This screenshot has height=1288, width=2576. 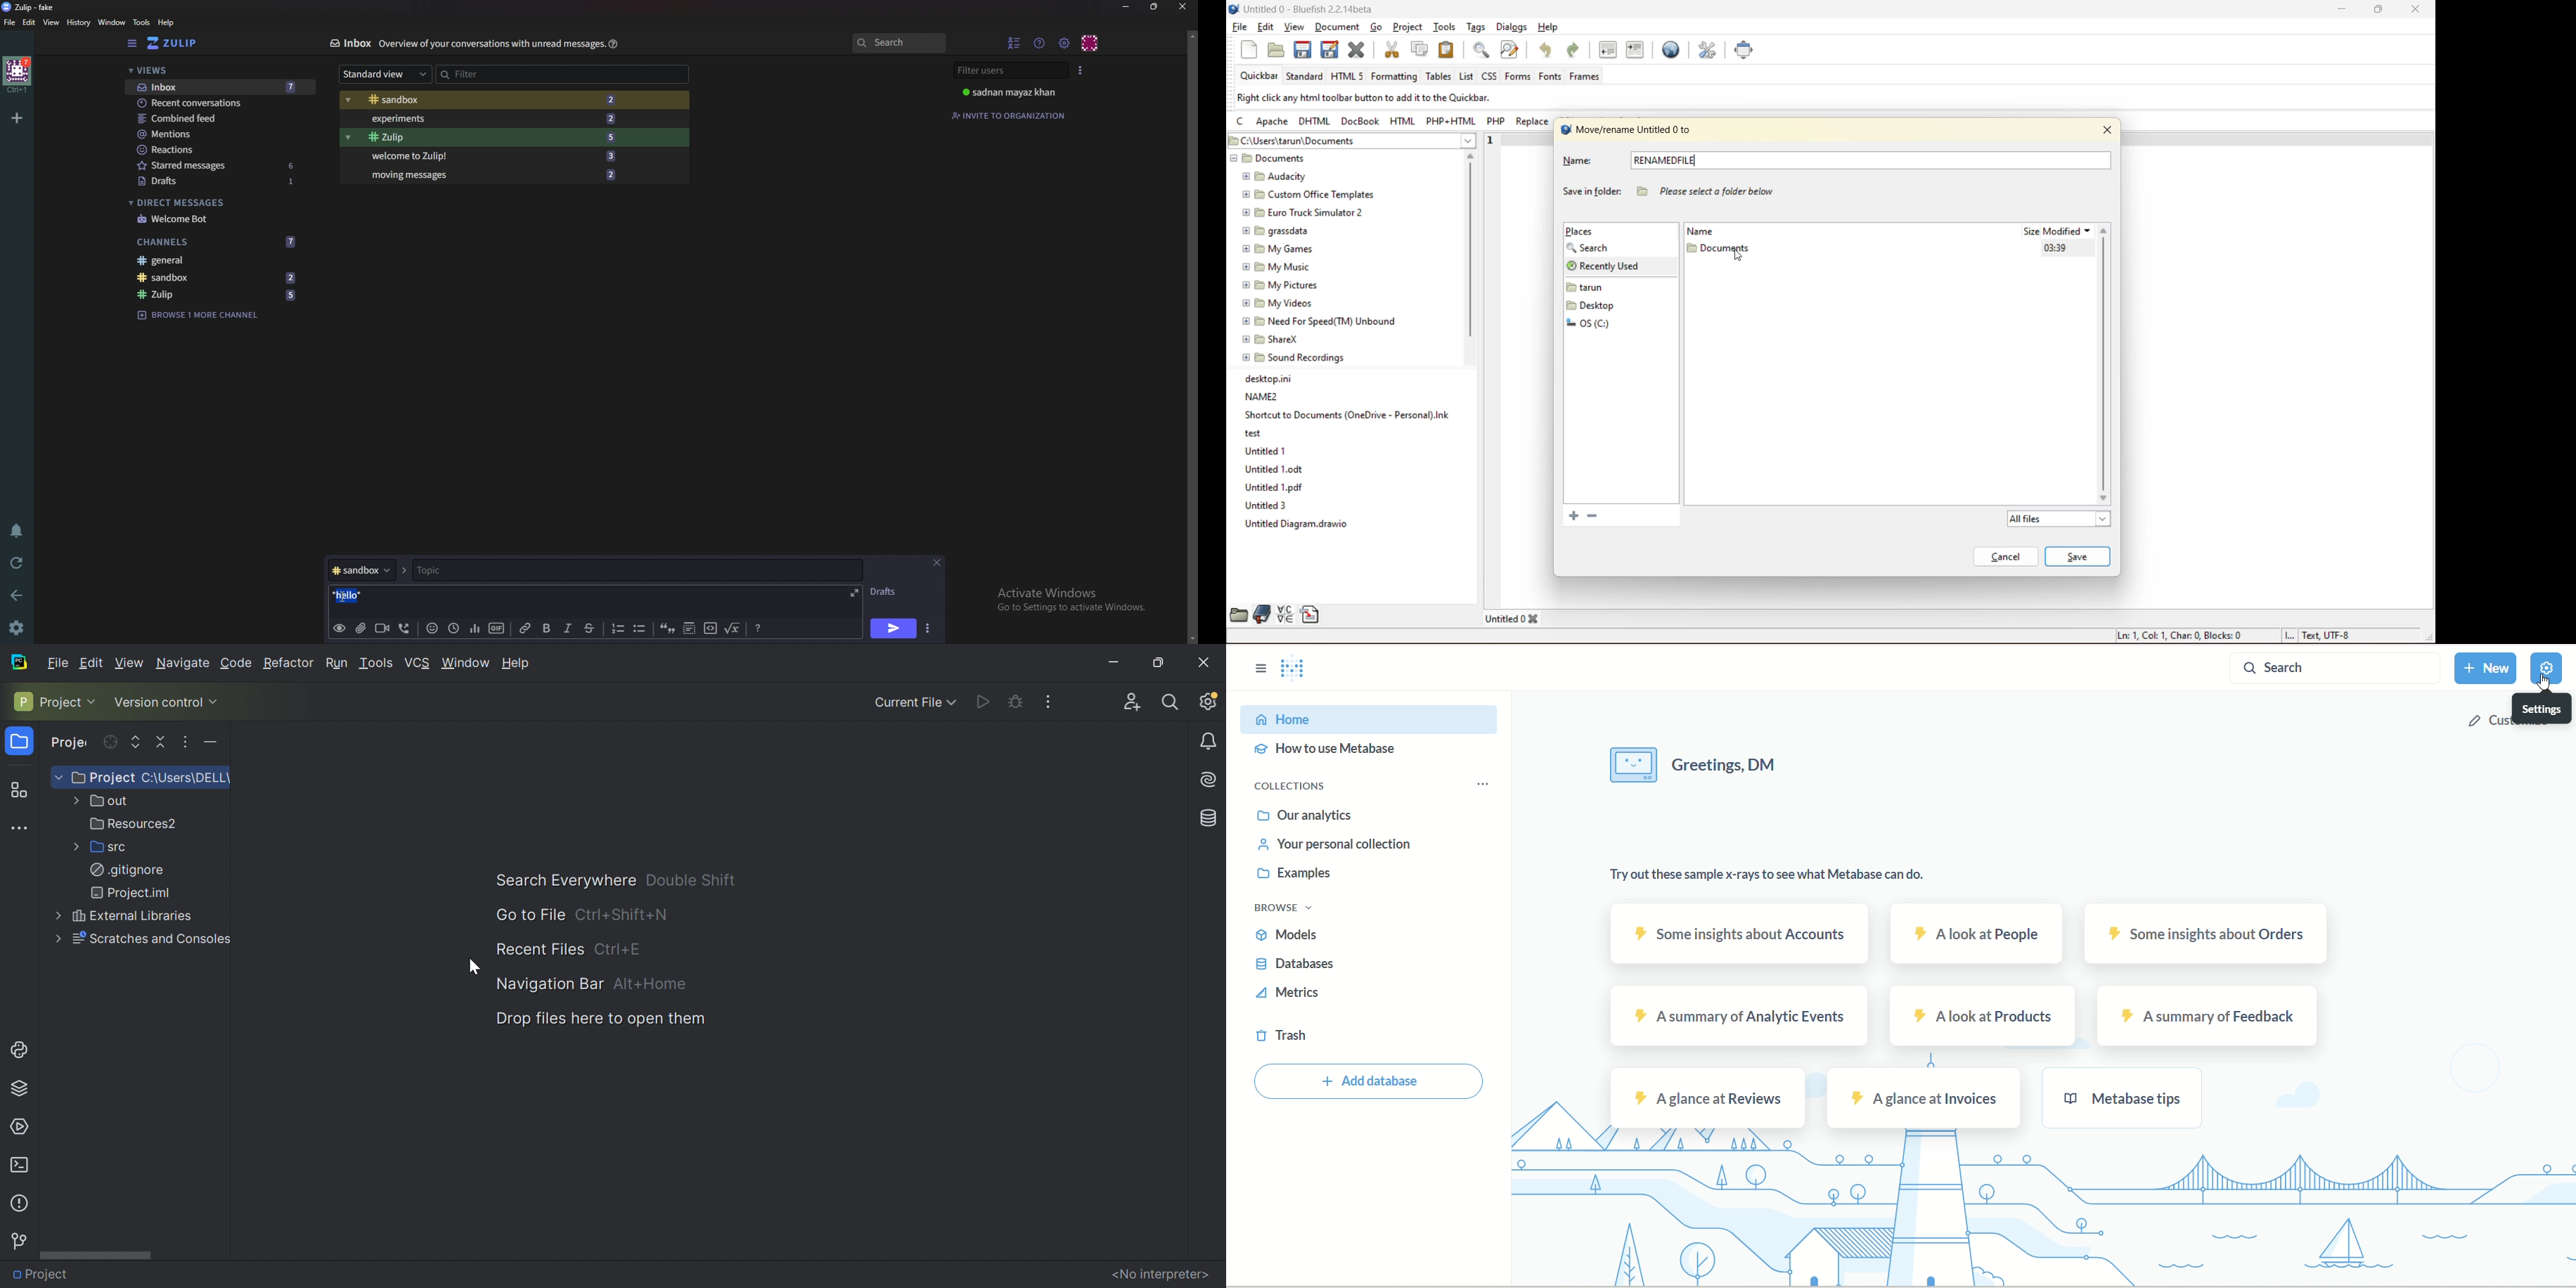 I want to click on frames, so click(x=1591, y=78).